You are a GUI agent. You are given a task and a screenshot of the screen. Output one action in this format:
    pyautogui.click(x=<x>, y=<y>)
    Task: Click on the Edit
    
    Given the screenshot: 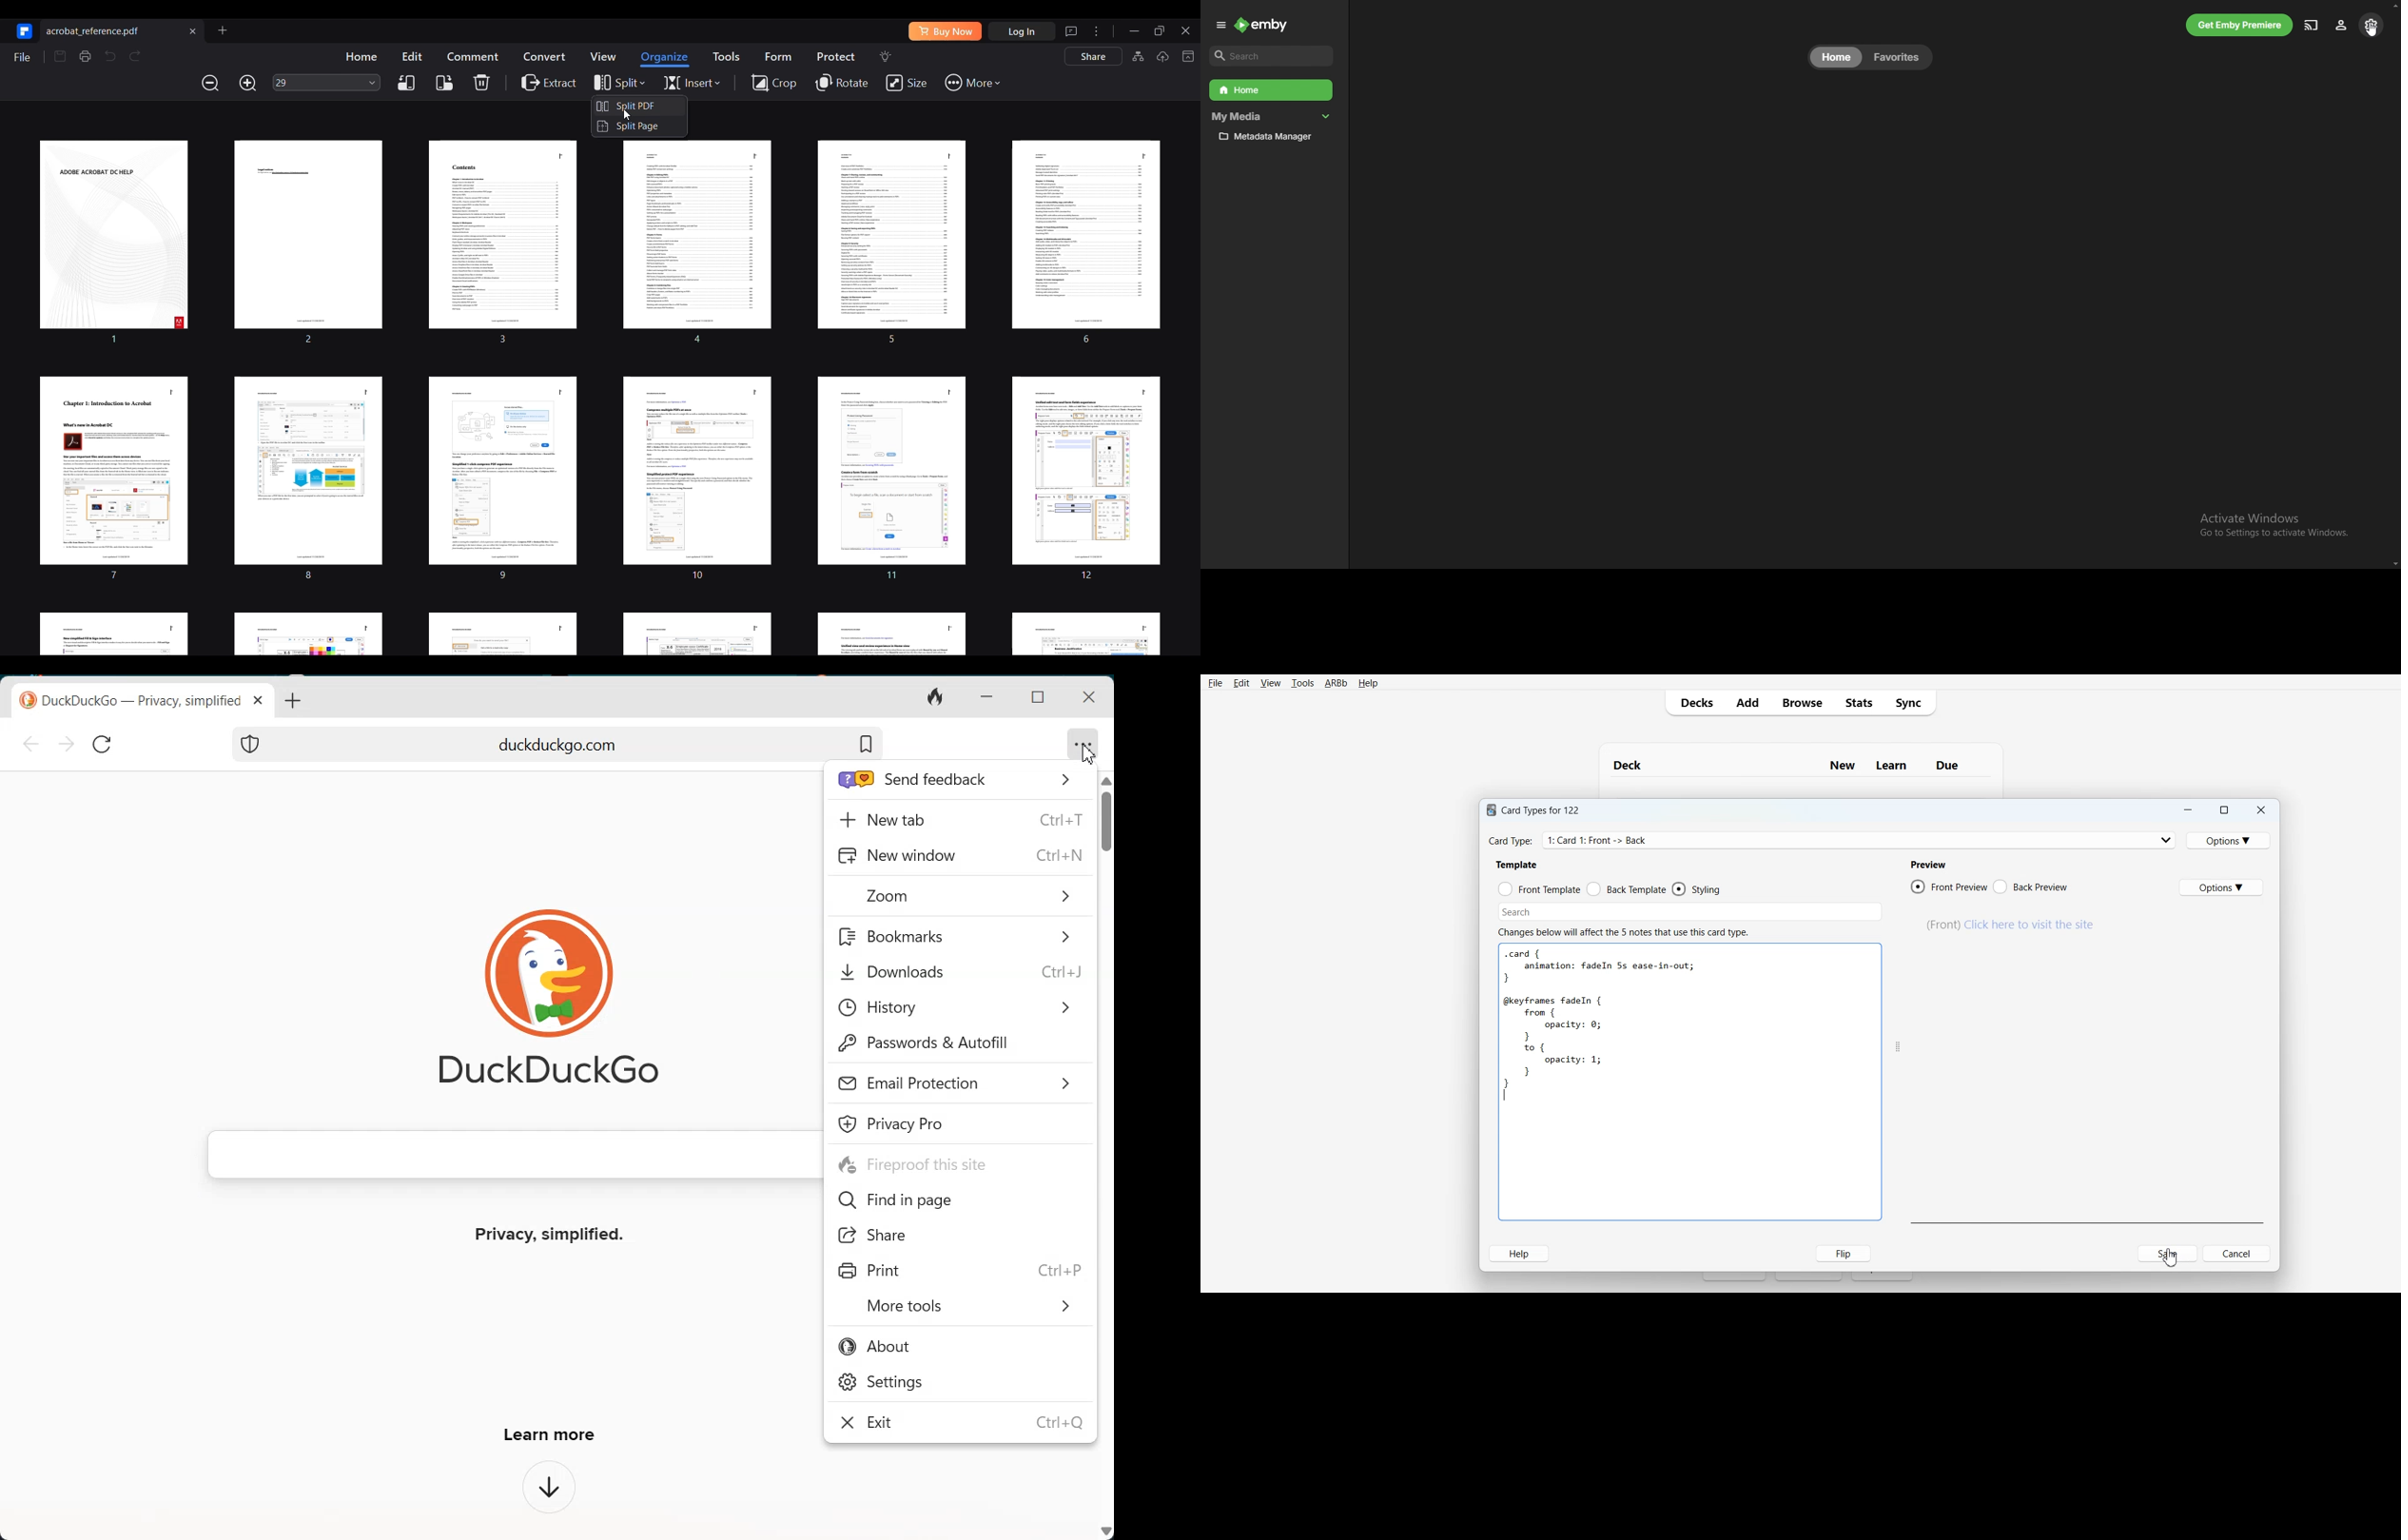 What is the action you would take?
    pyautogui.click(x=1242, y=683)
    